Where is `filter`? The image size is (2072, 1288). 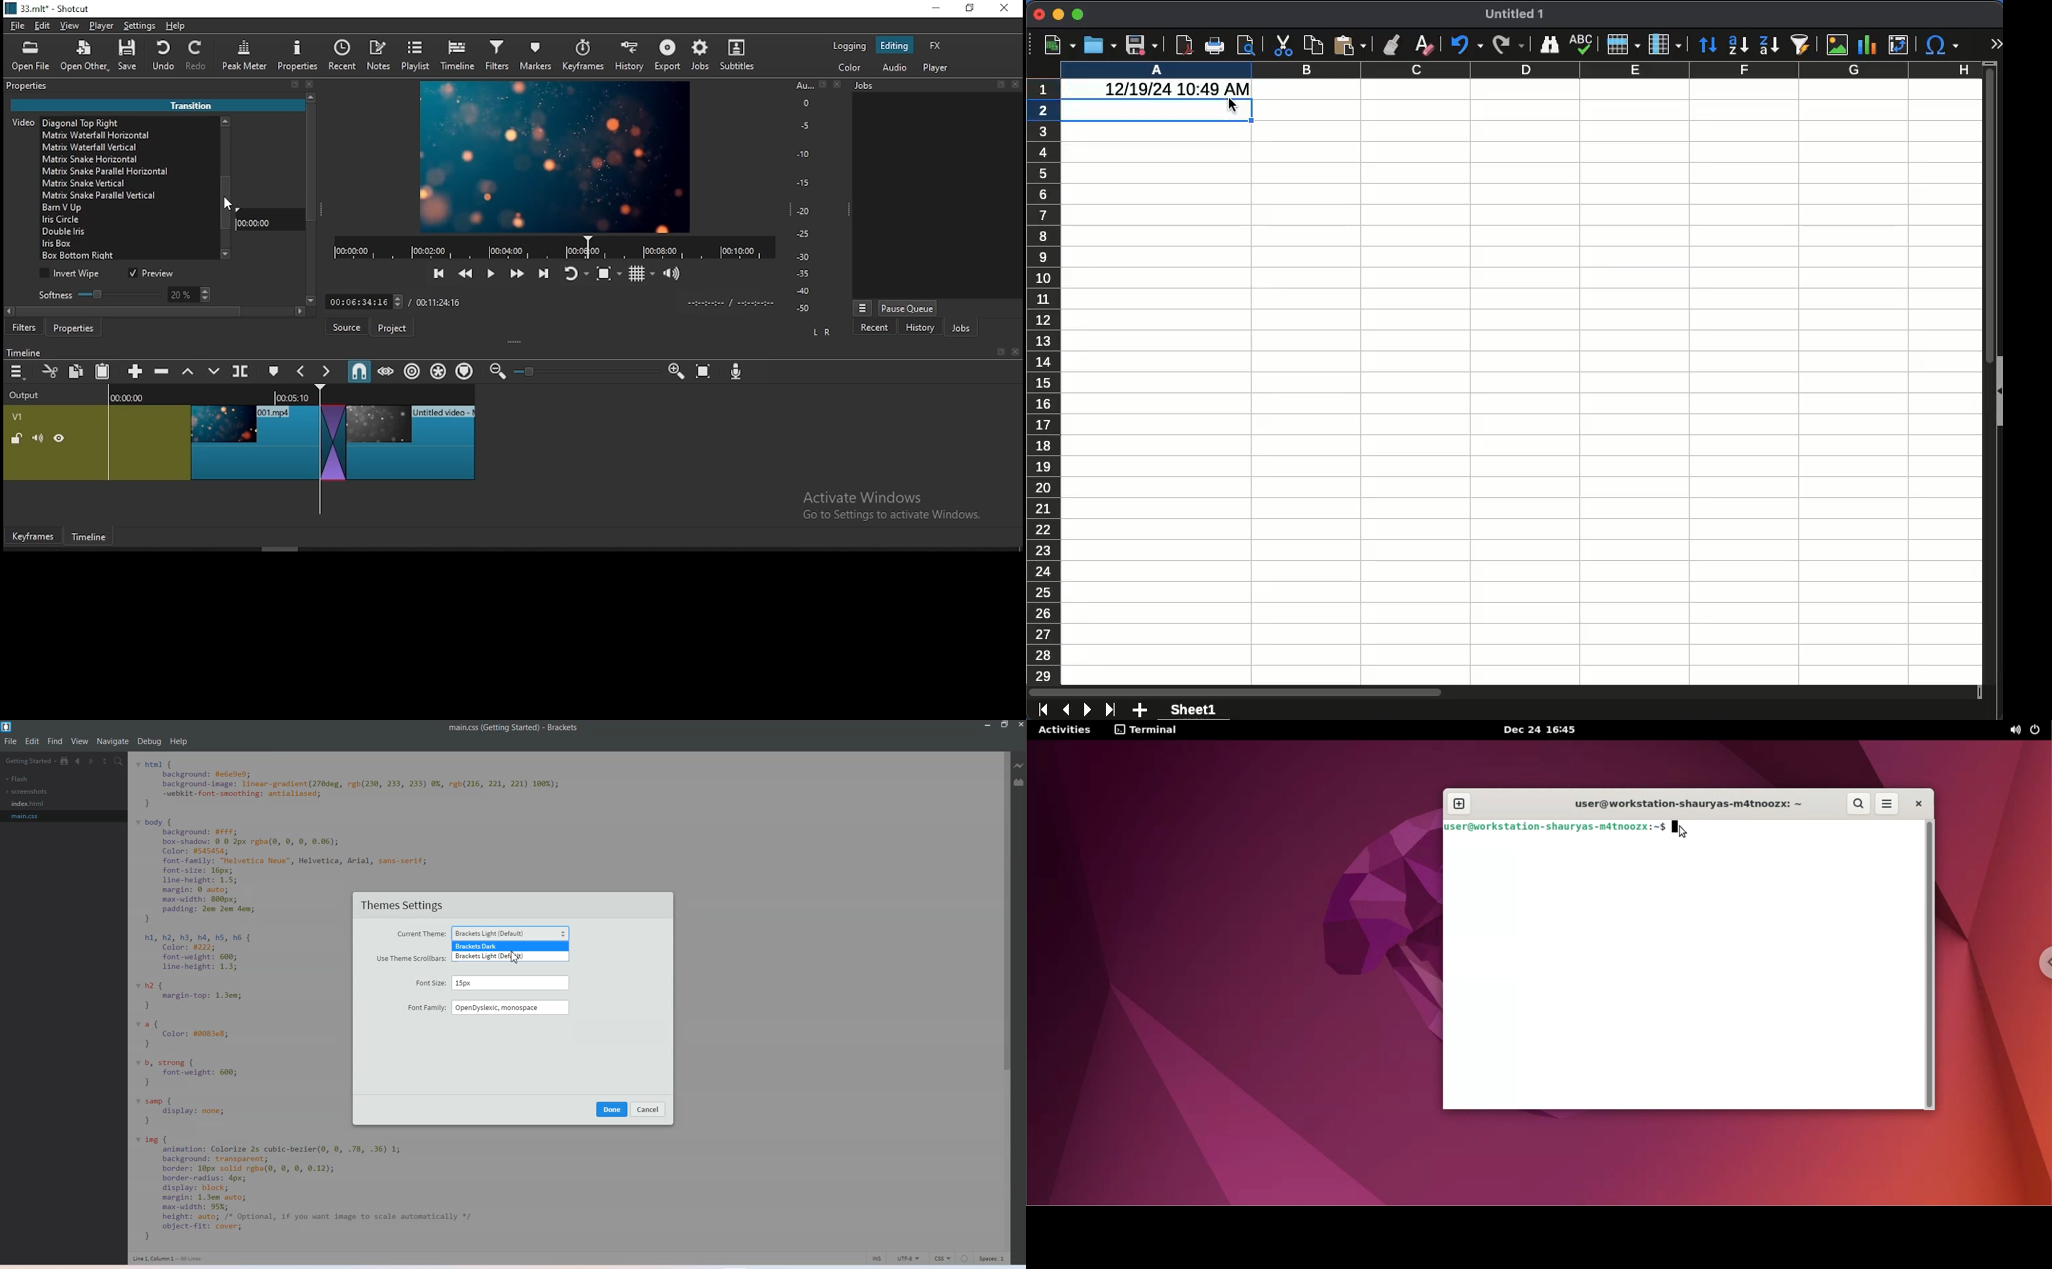 filter is located at coordinates (1803, 45).